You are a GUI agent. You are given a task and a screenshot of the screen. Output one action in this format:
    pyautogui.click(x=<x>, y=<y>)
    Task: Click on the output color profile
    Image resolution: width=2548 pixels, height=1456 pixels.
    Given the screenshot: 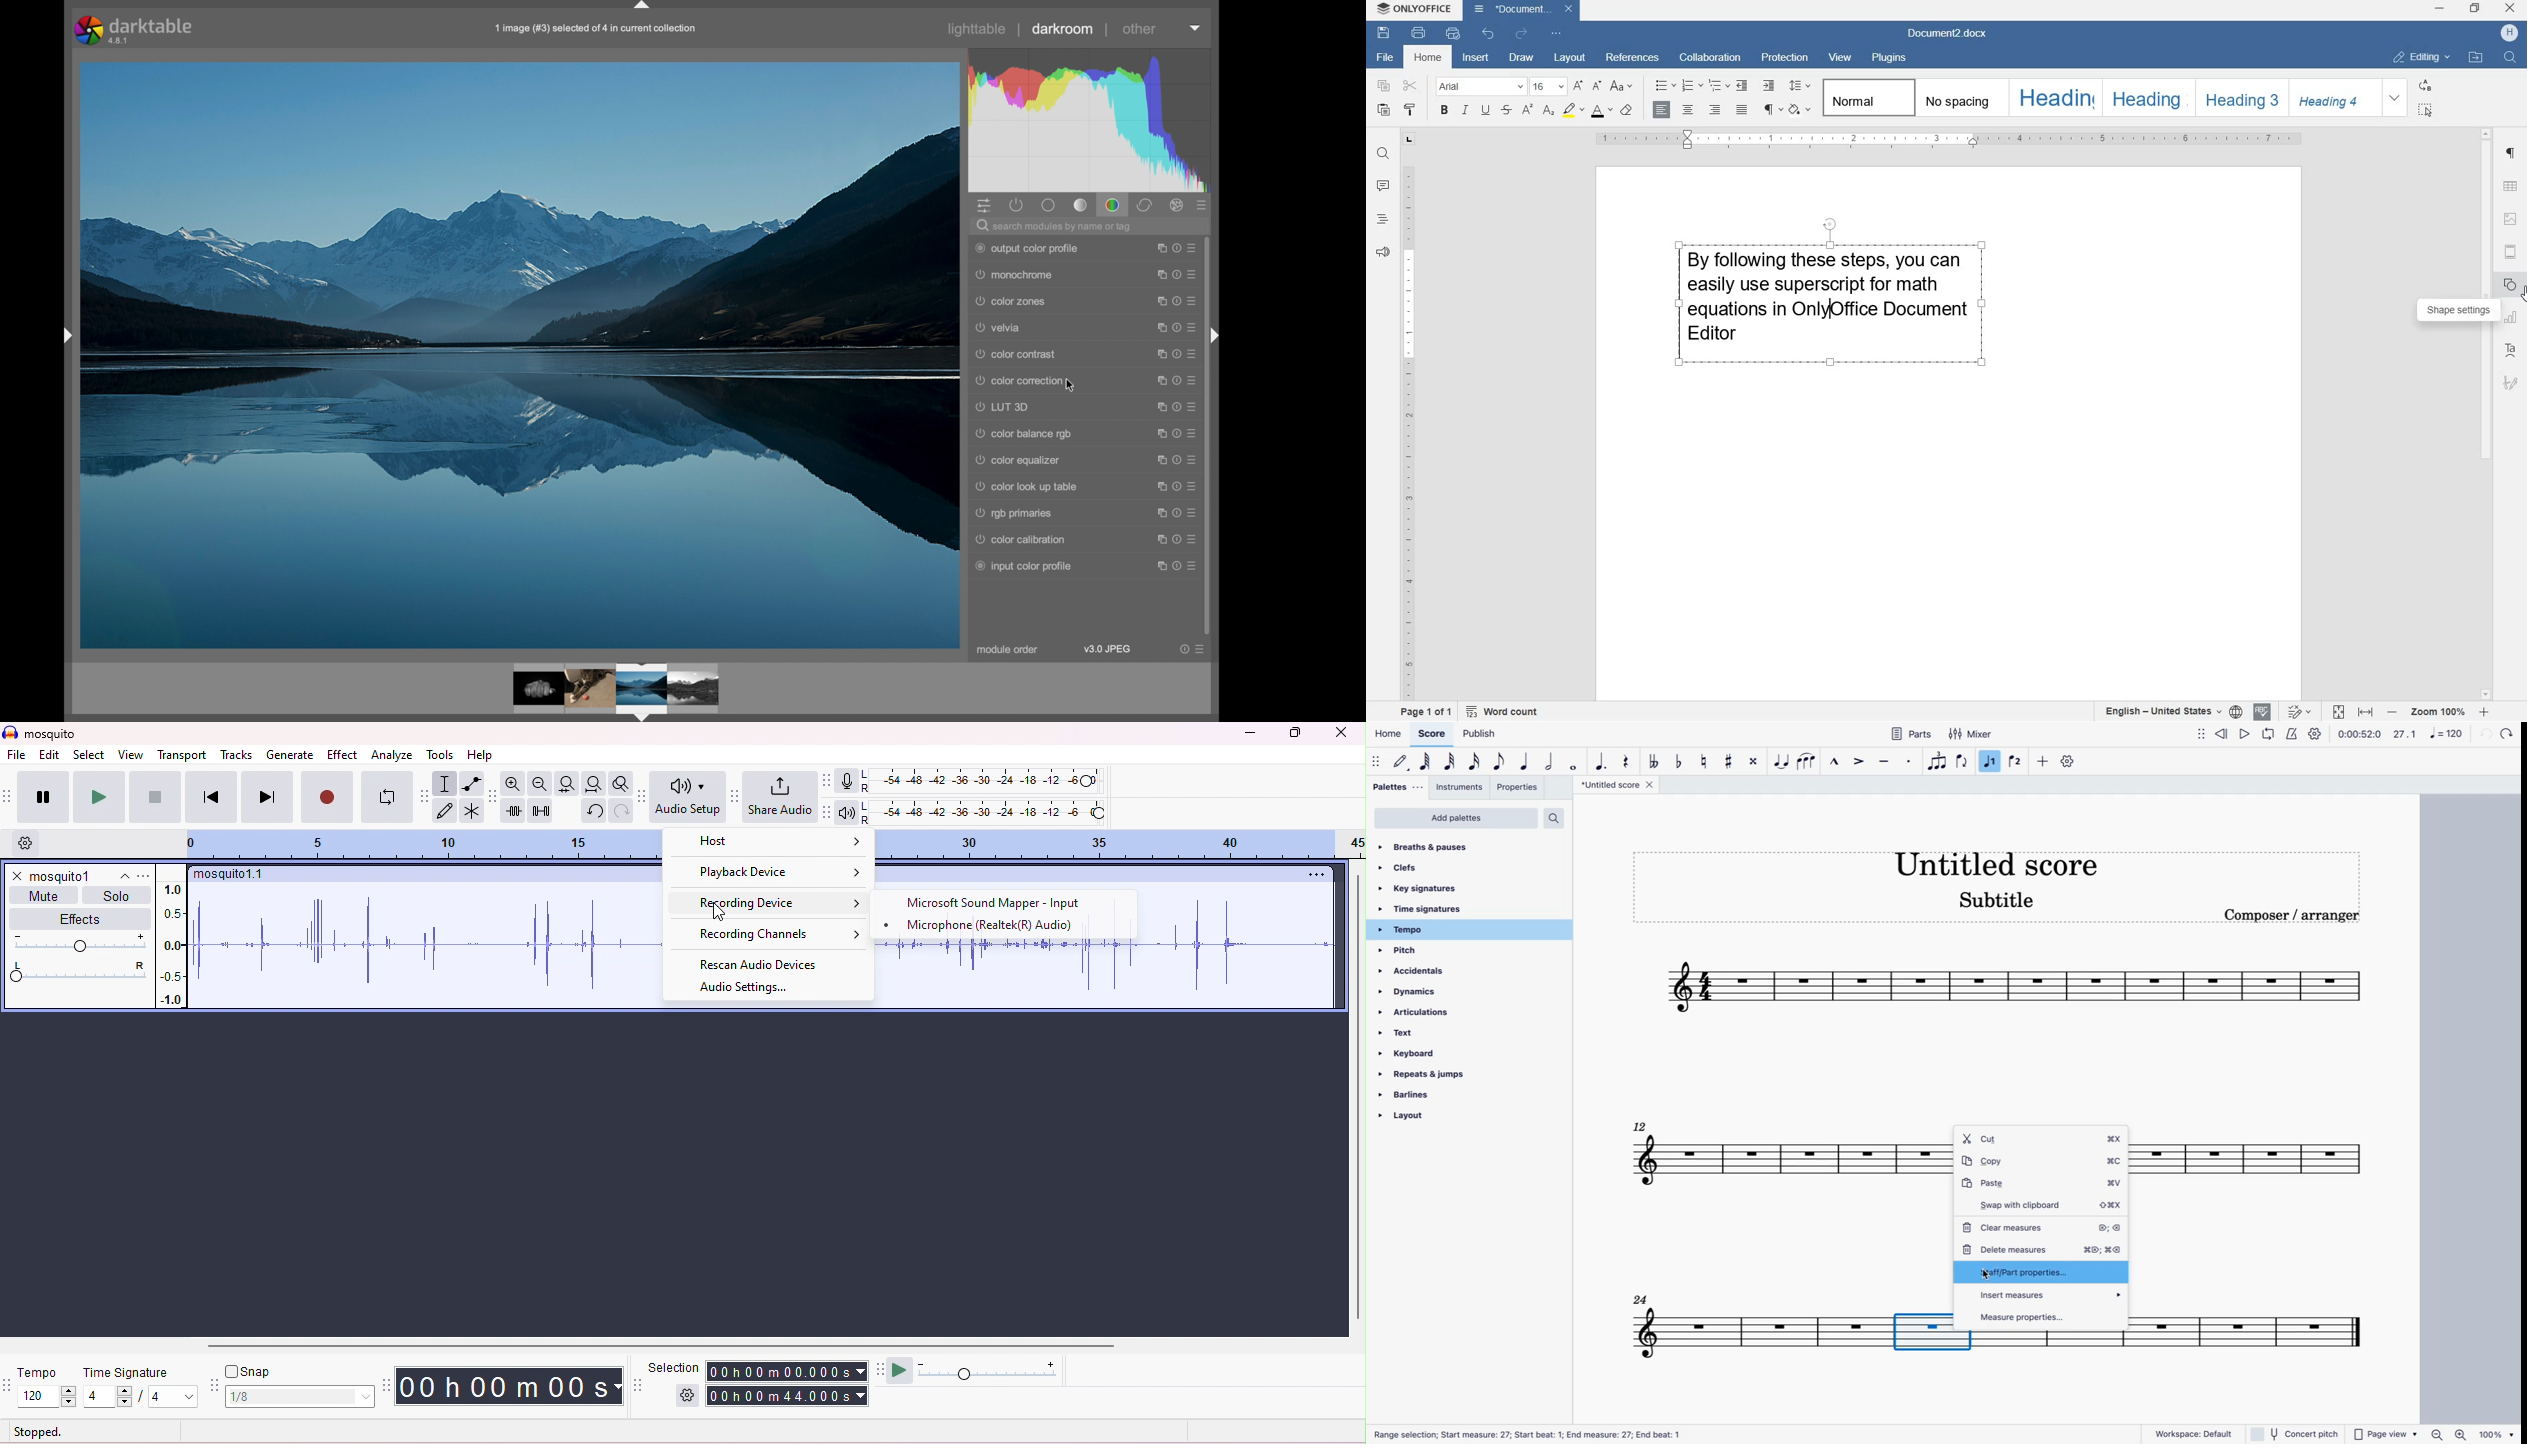 What is the action you would take?
    pyautogui.click(x=1030, y=248)
    